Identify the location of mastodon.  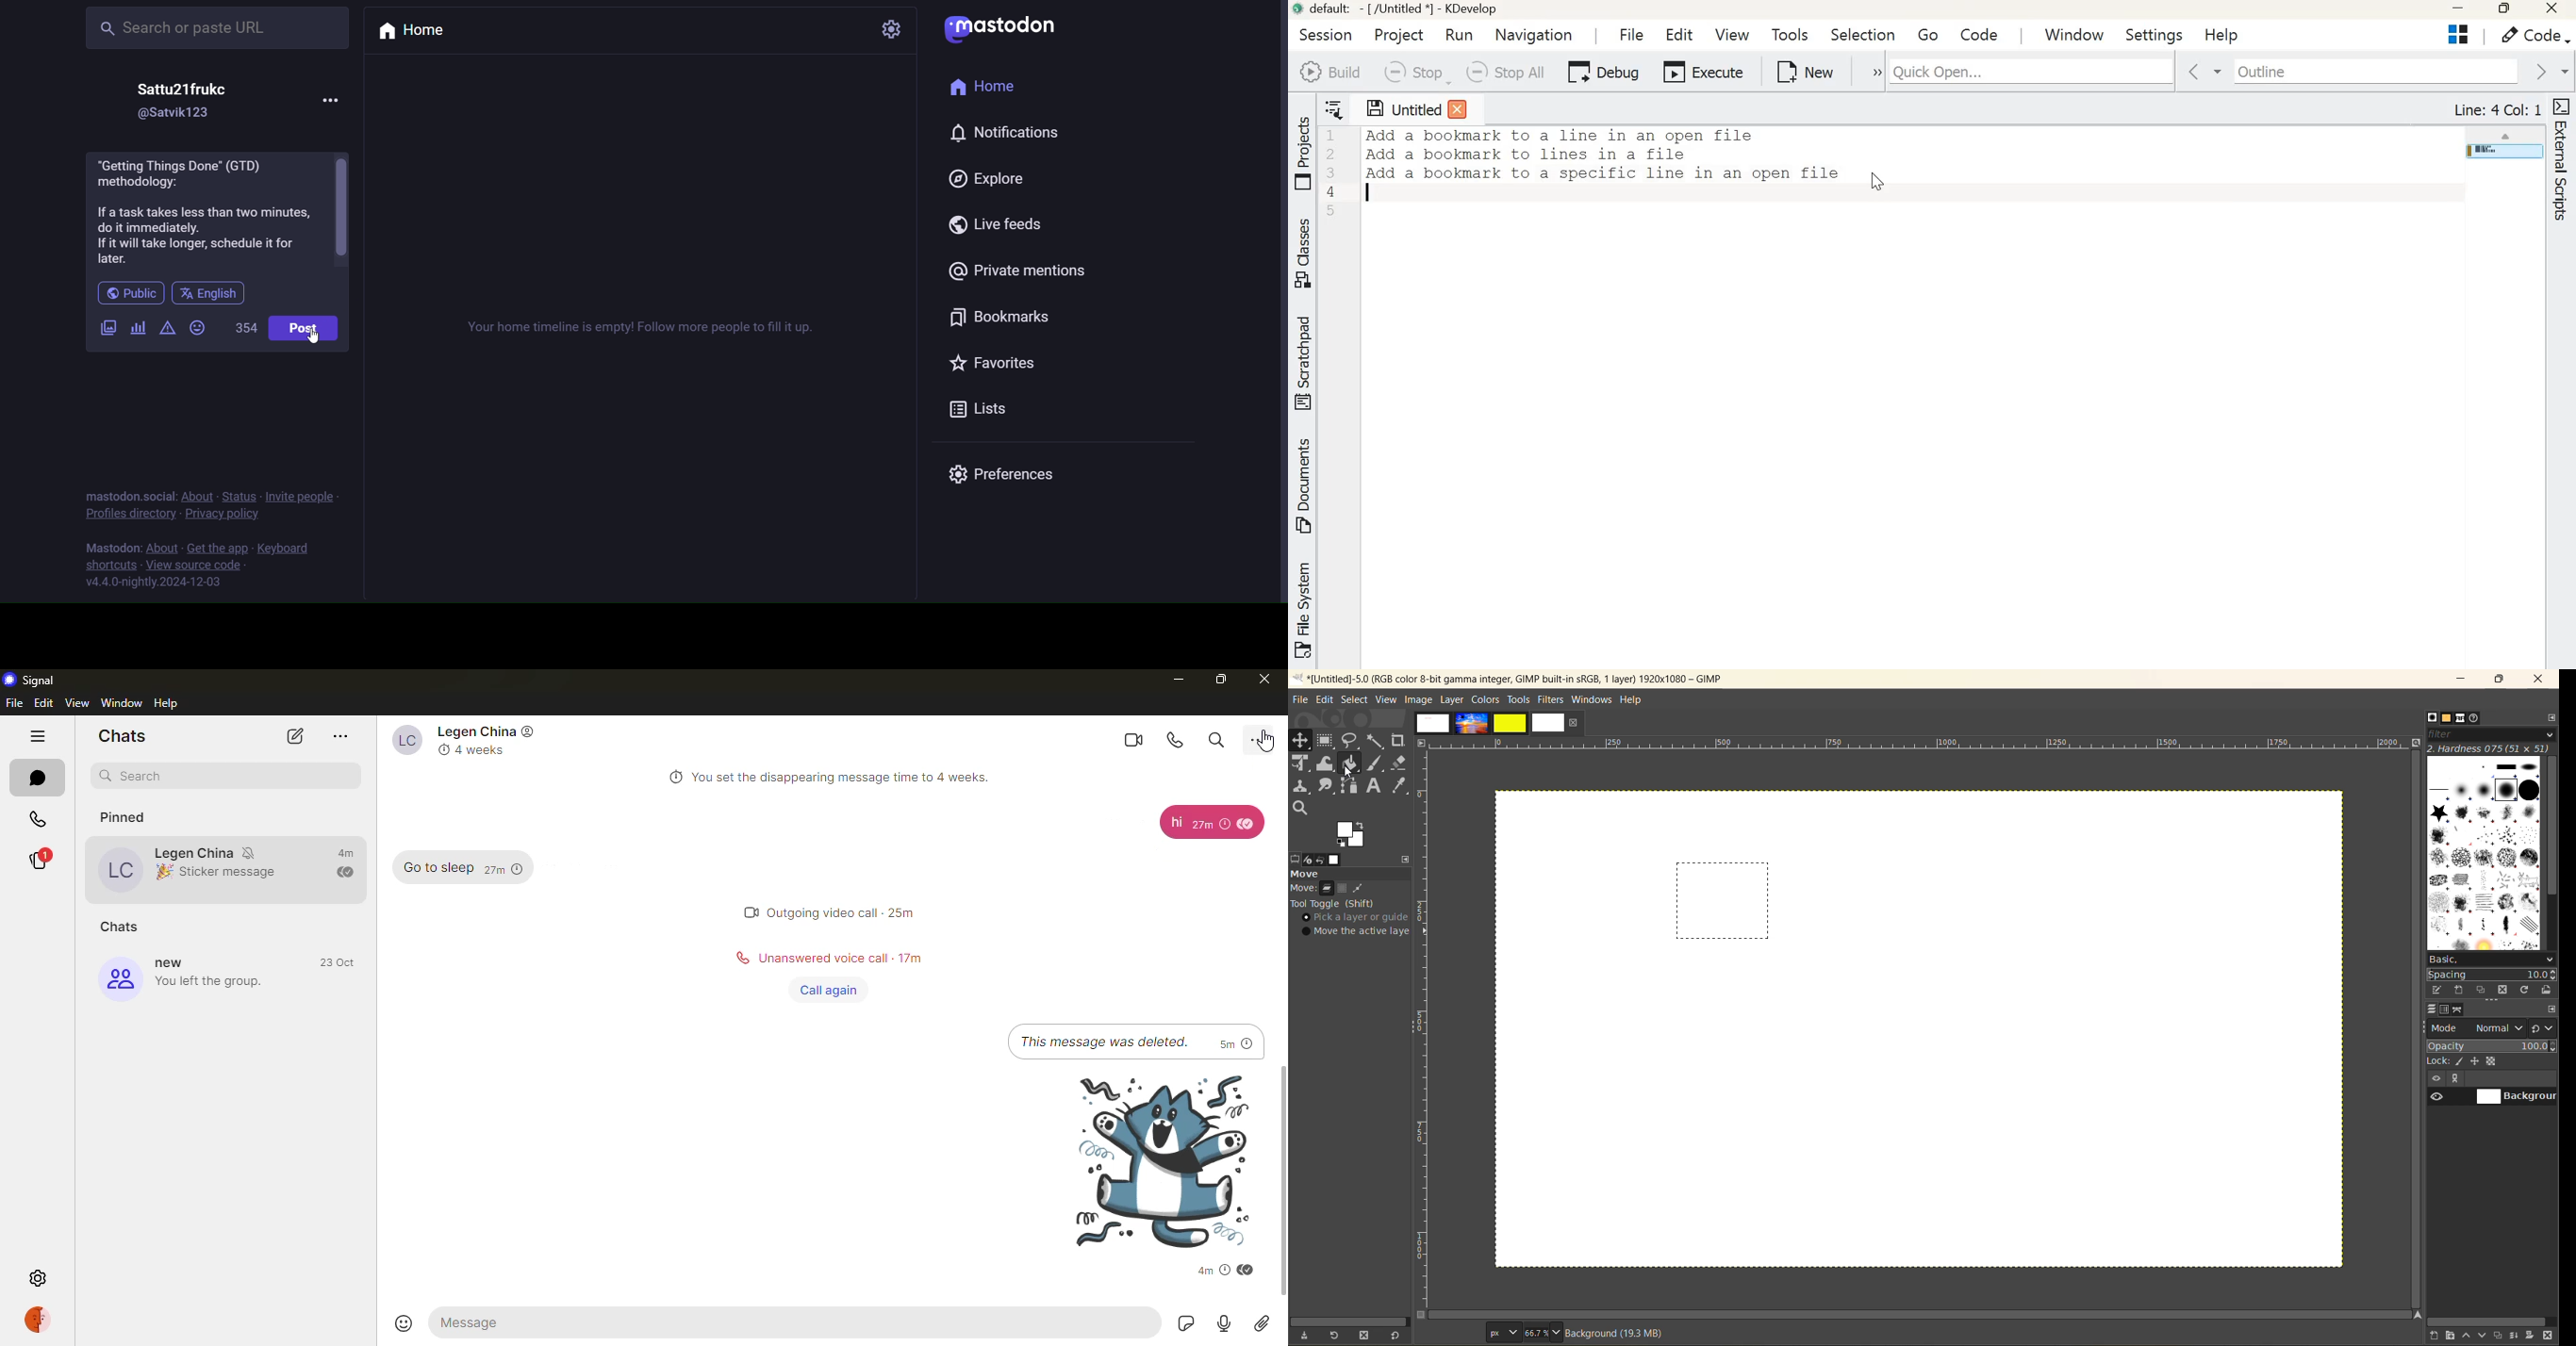
(1002, 29).